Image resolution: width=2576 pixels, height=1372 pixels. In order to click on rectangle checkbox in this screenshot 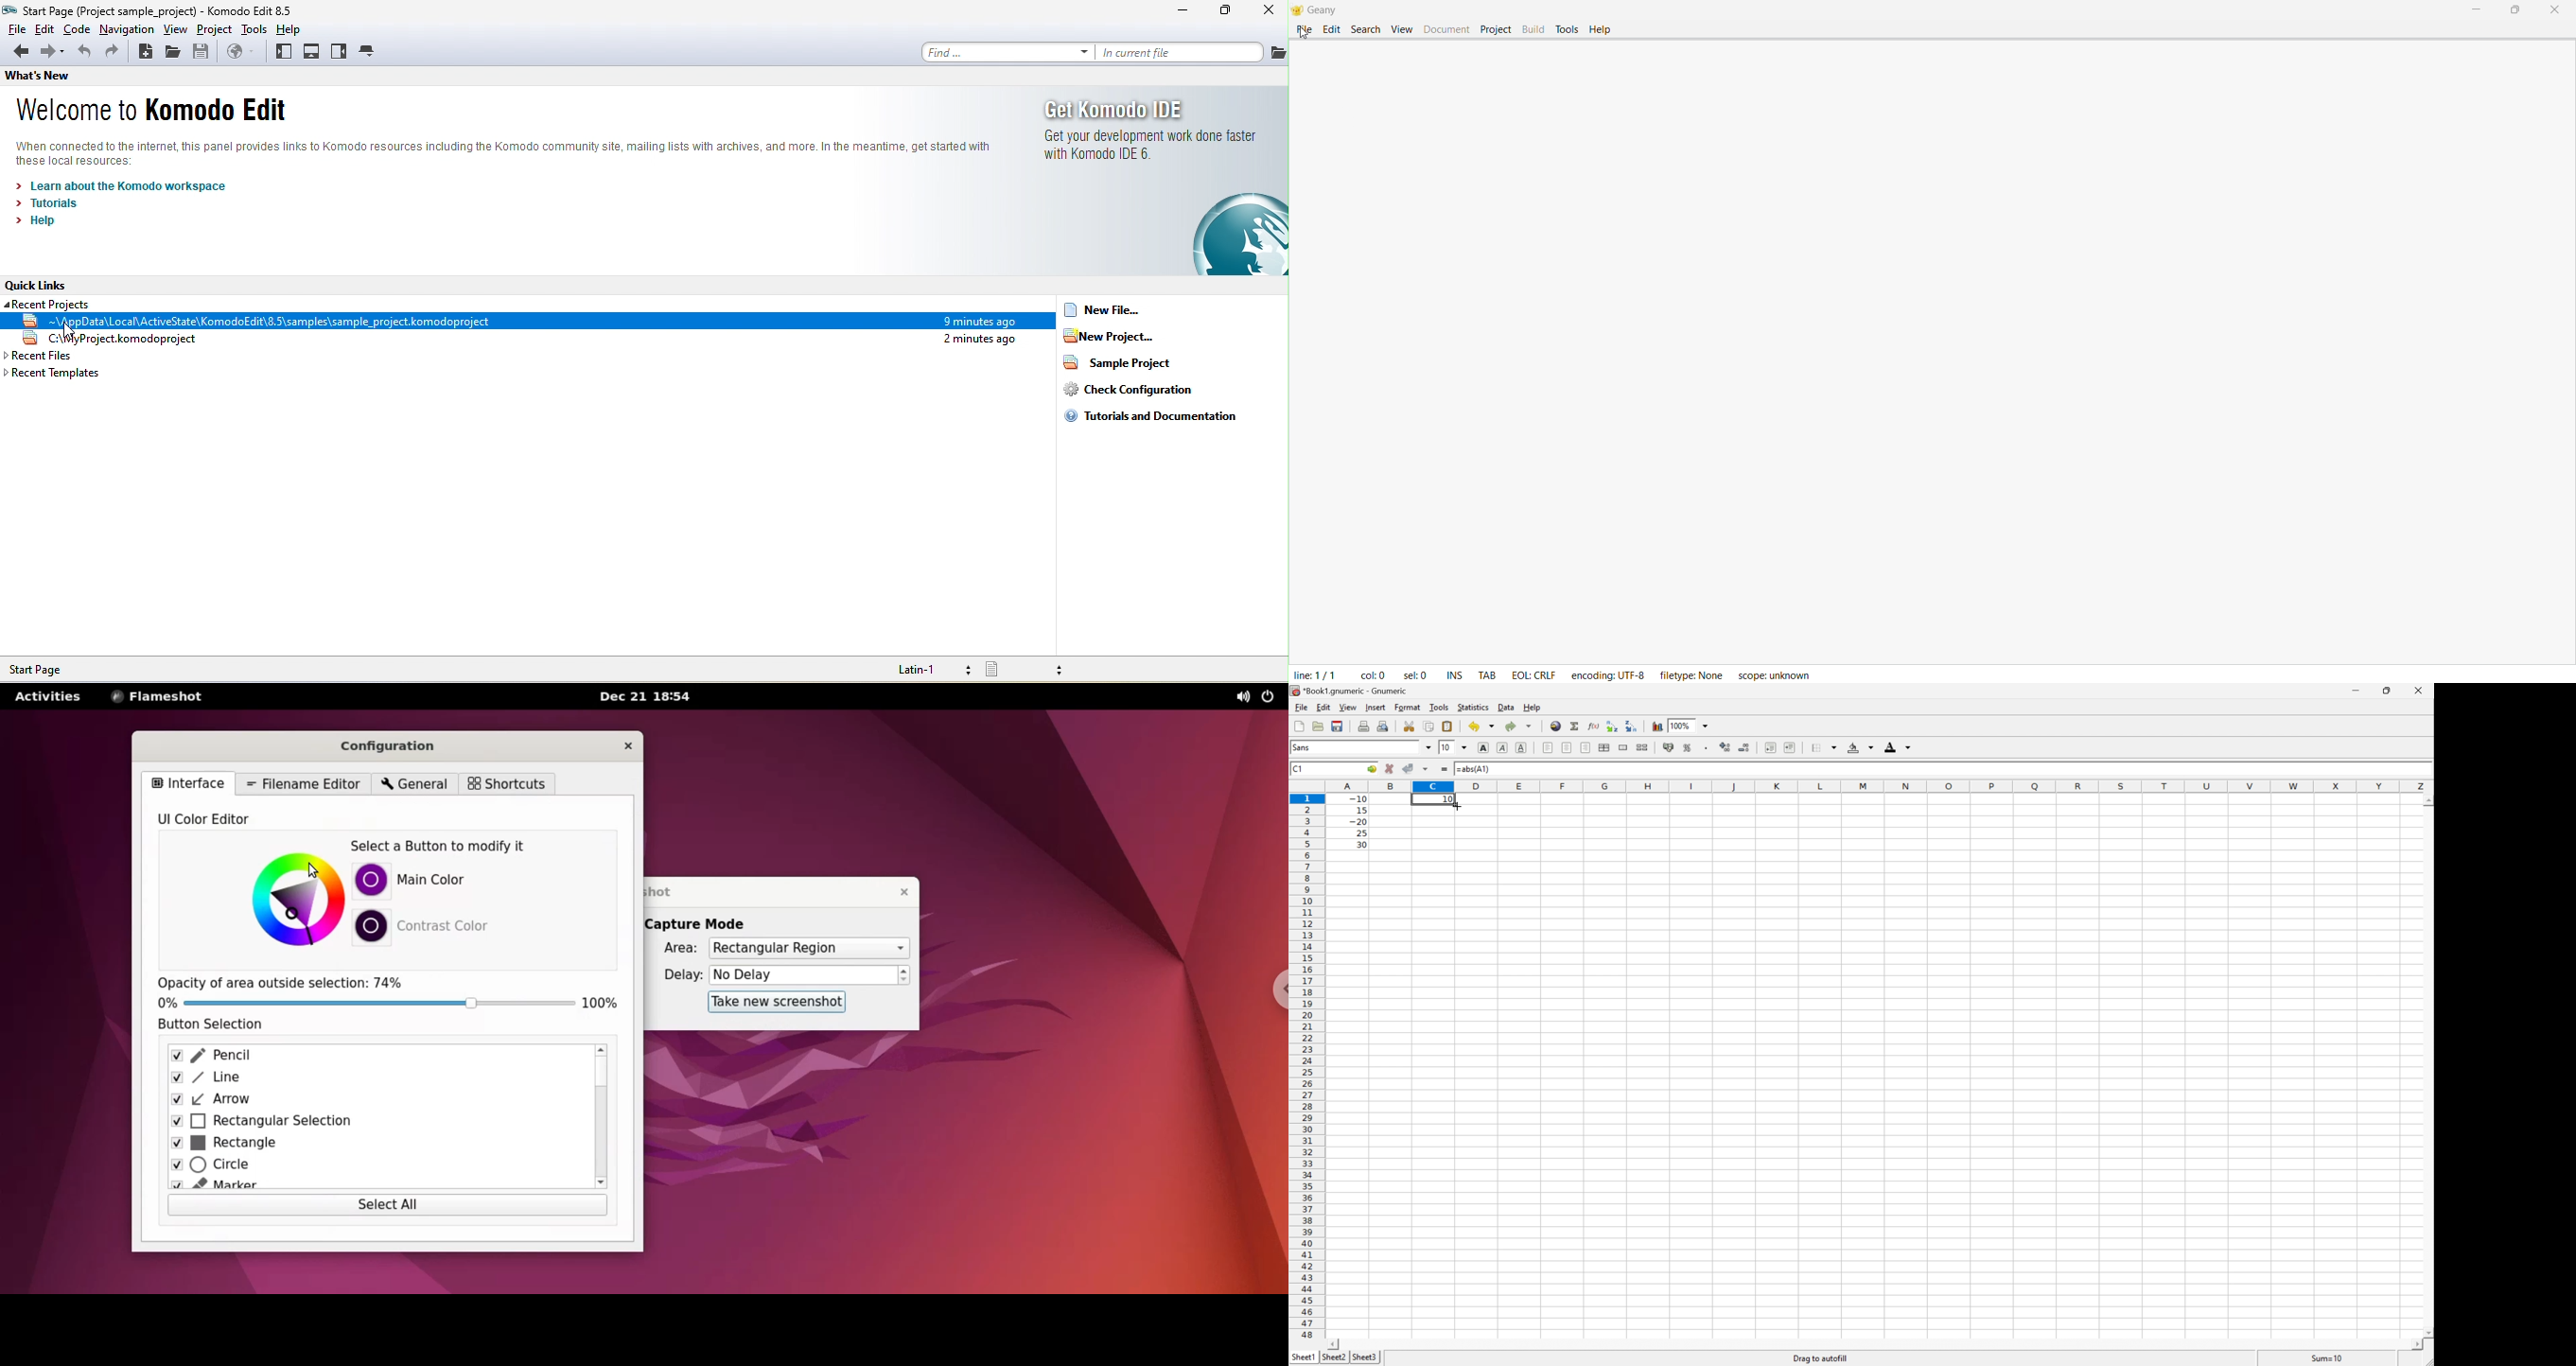, I will do `click(369, 1146)`.